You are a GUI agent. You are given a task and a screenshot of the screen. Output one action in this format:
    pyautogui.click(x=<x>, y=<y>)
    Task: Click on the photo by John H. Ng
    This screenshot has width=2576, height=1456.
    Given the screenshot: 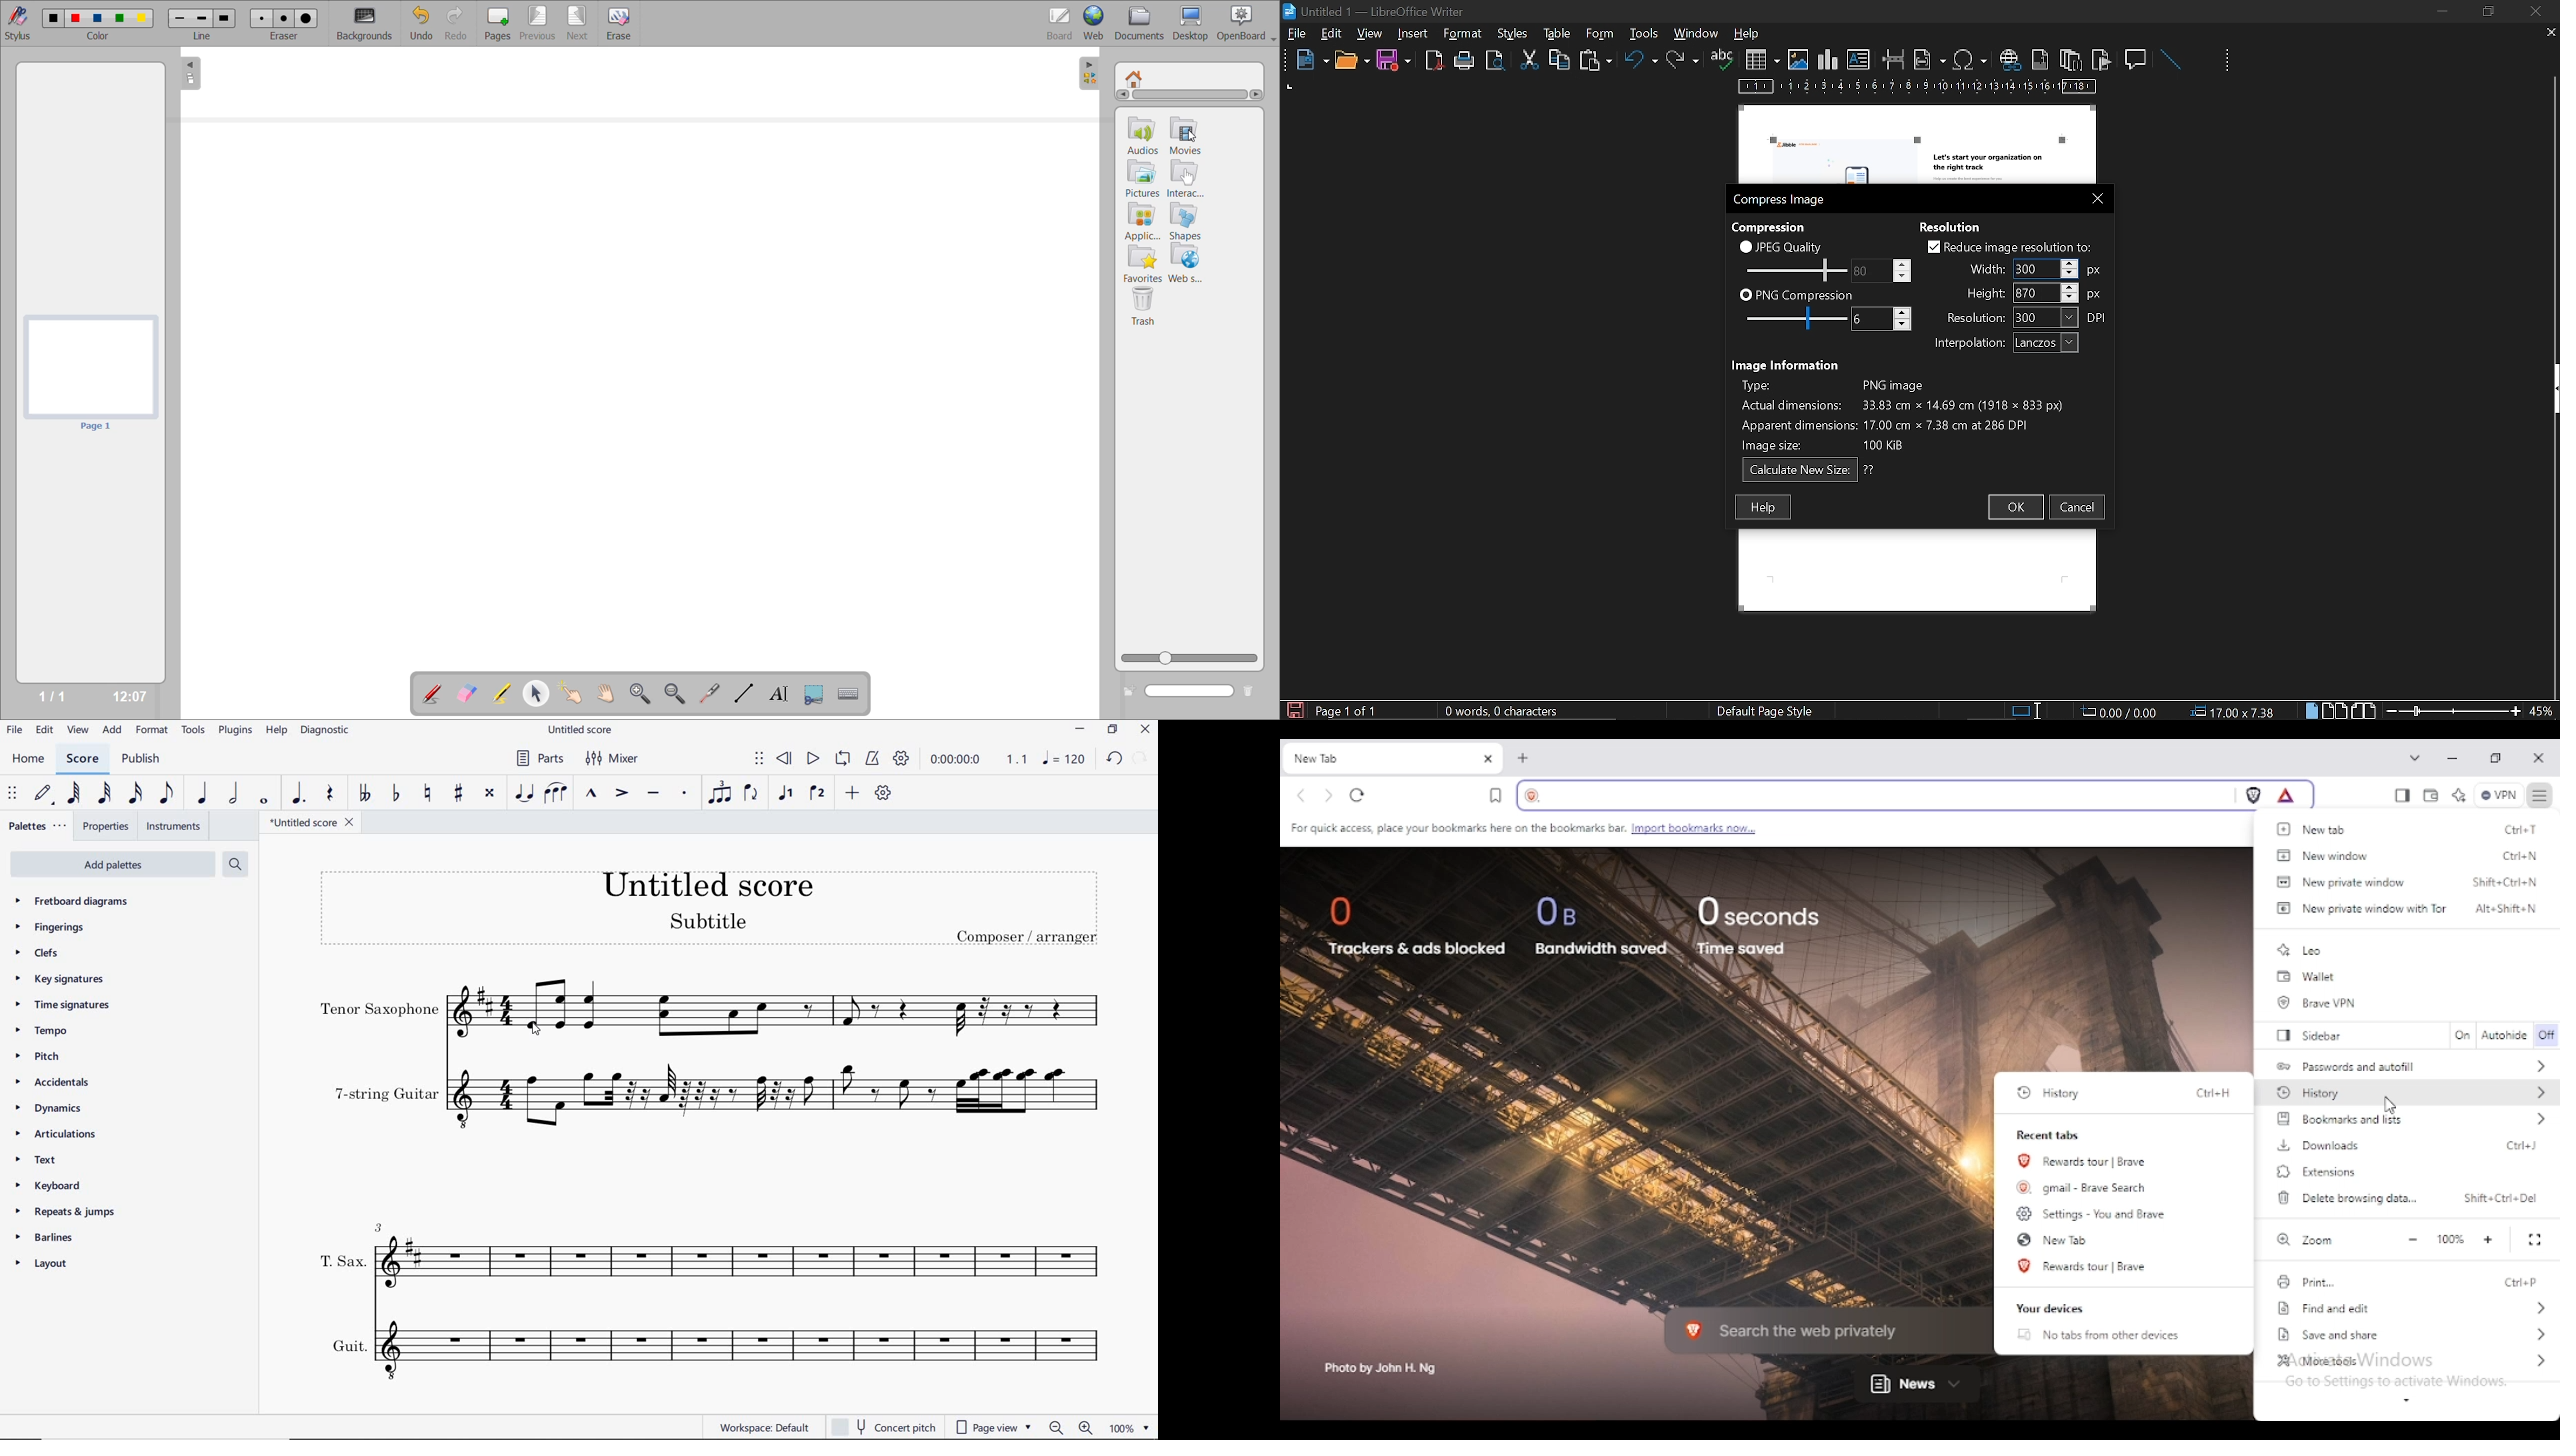 What is the action you would take?
    pyautogui.click(x=1382, y=1369)
    